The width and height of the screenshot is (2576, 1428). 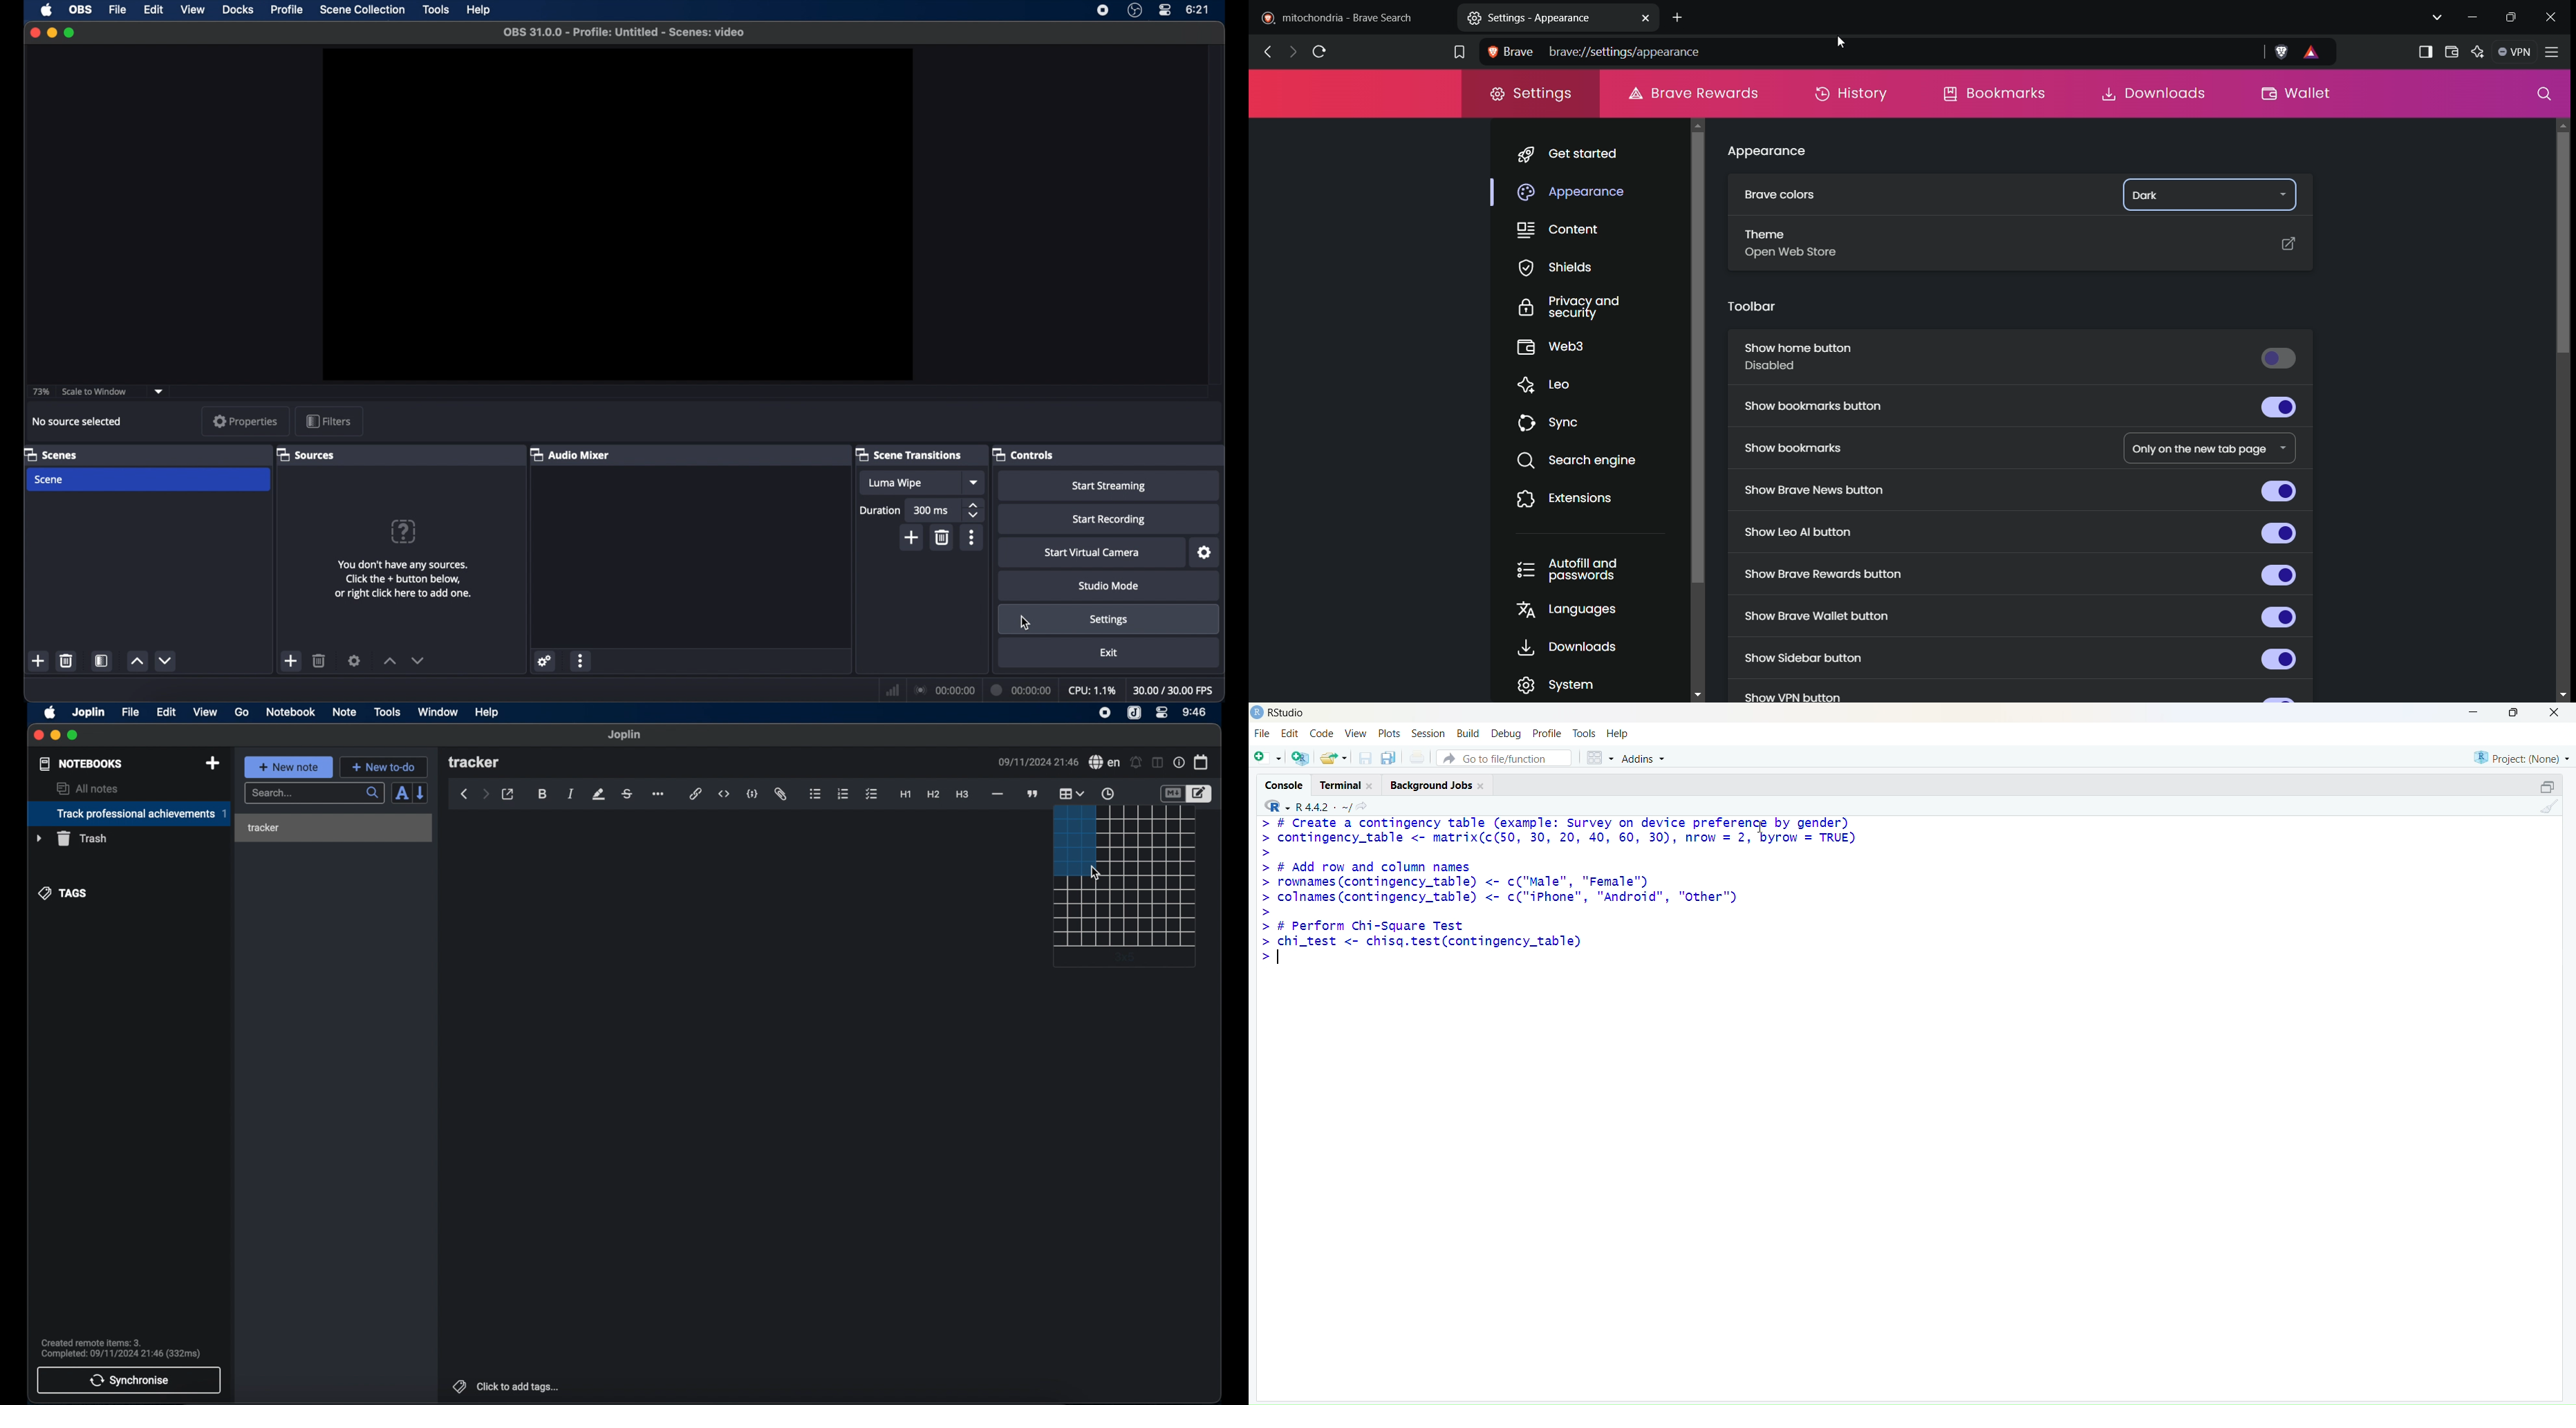 I want to click on copy, so click(x=1388, y=757).